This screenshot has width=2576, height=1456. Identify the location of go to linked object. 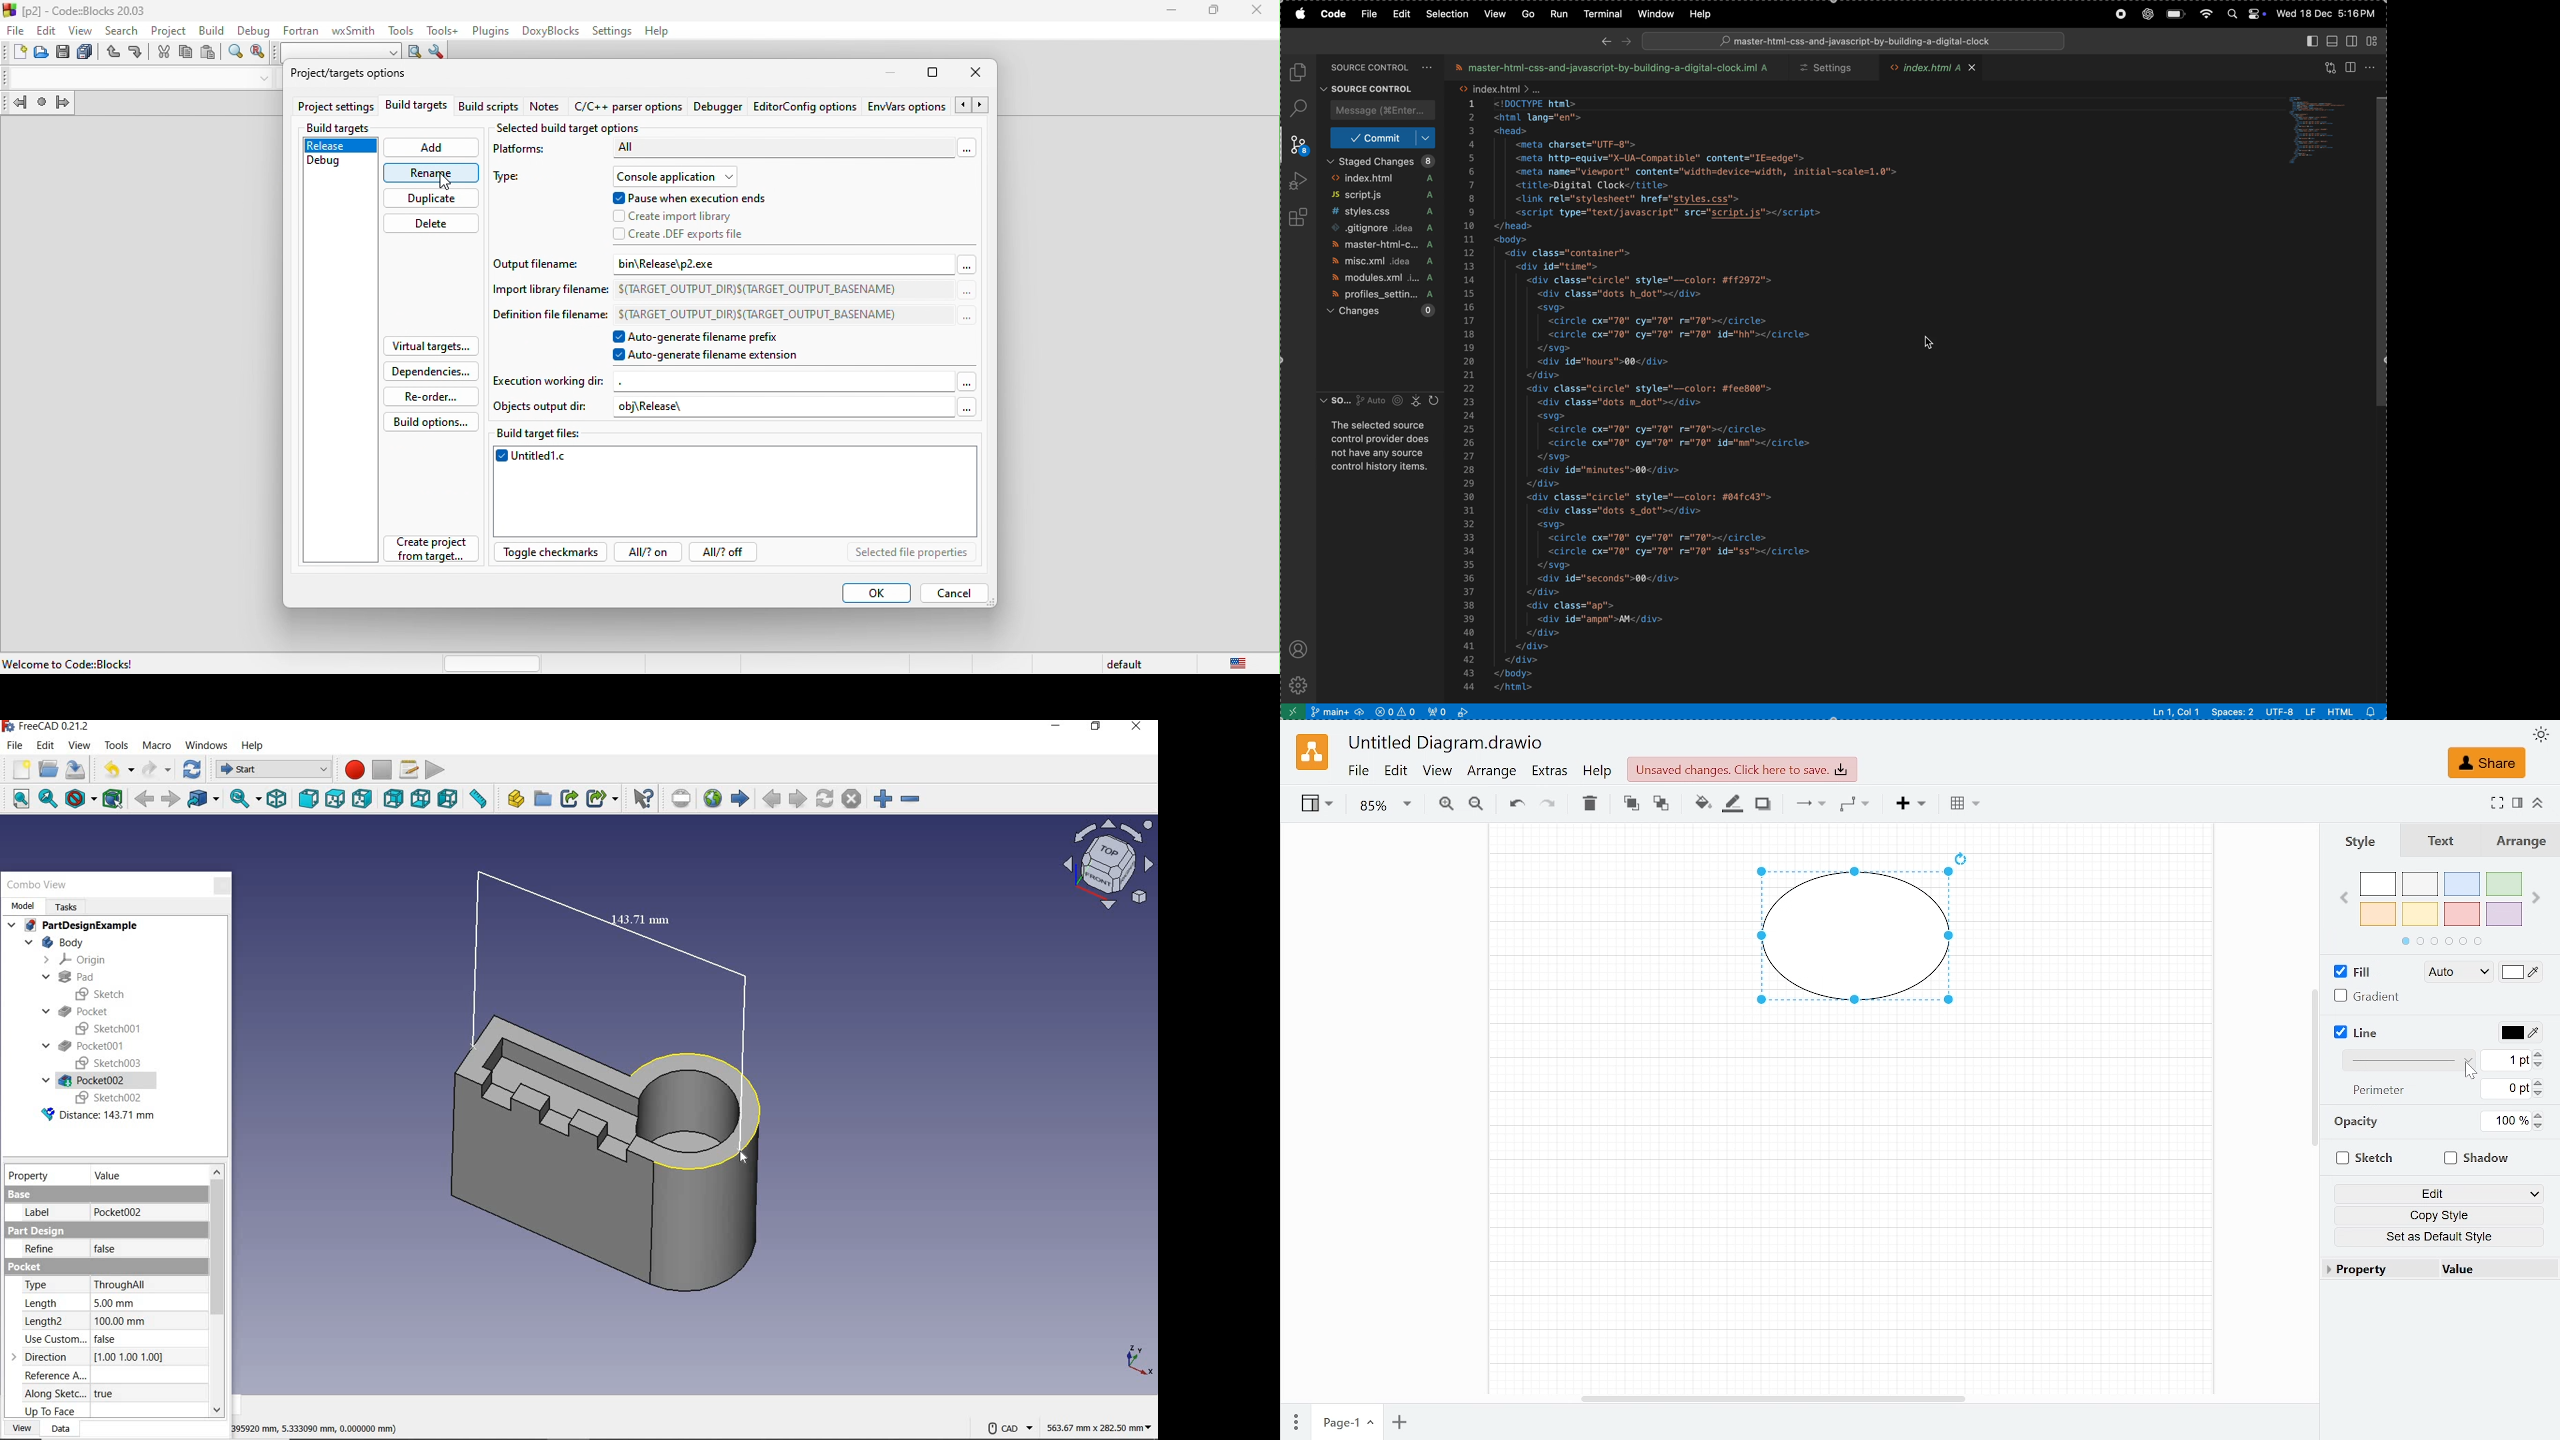
(203, 799).